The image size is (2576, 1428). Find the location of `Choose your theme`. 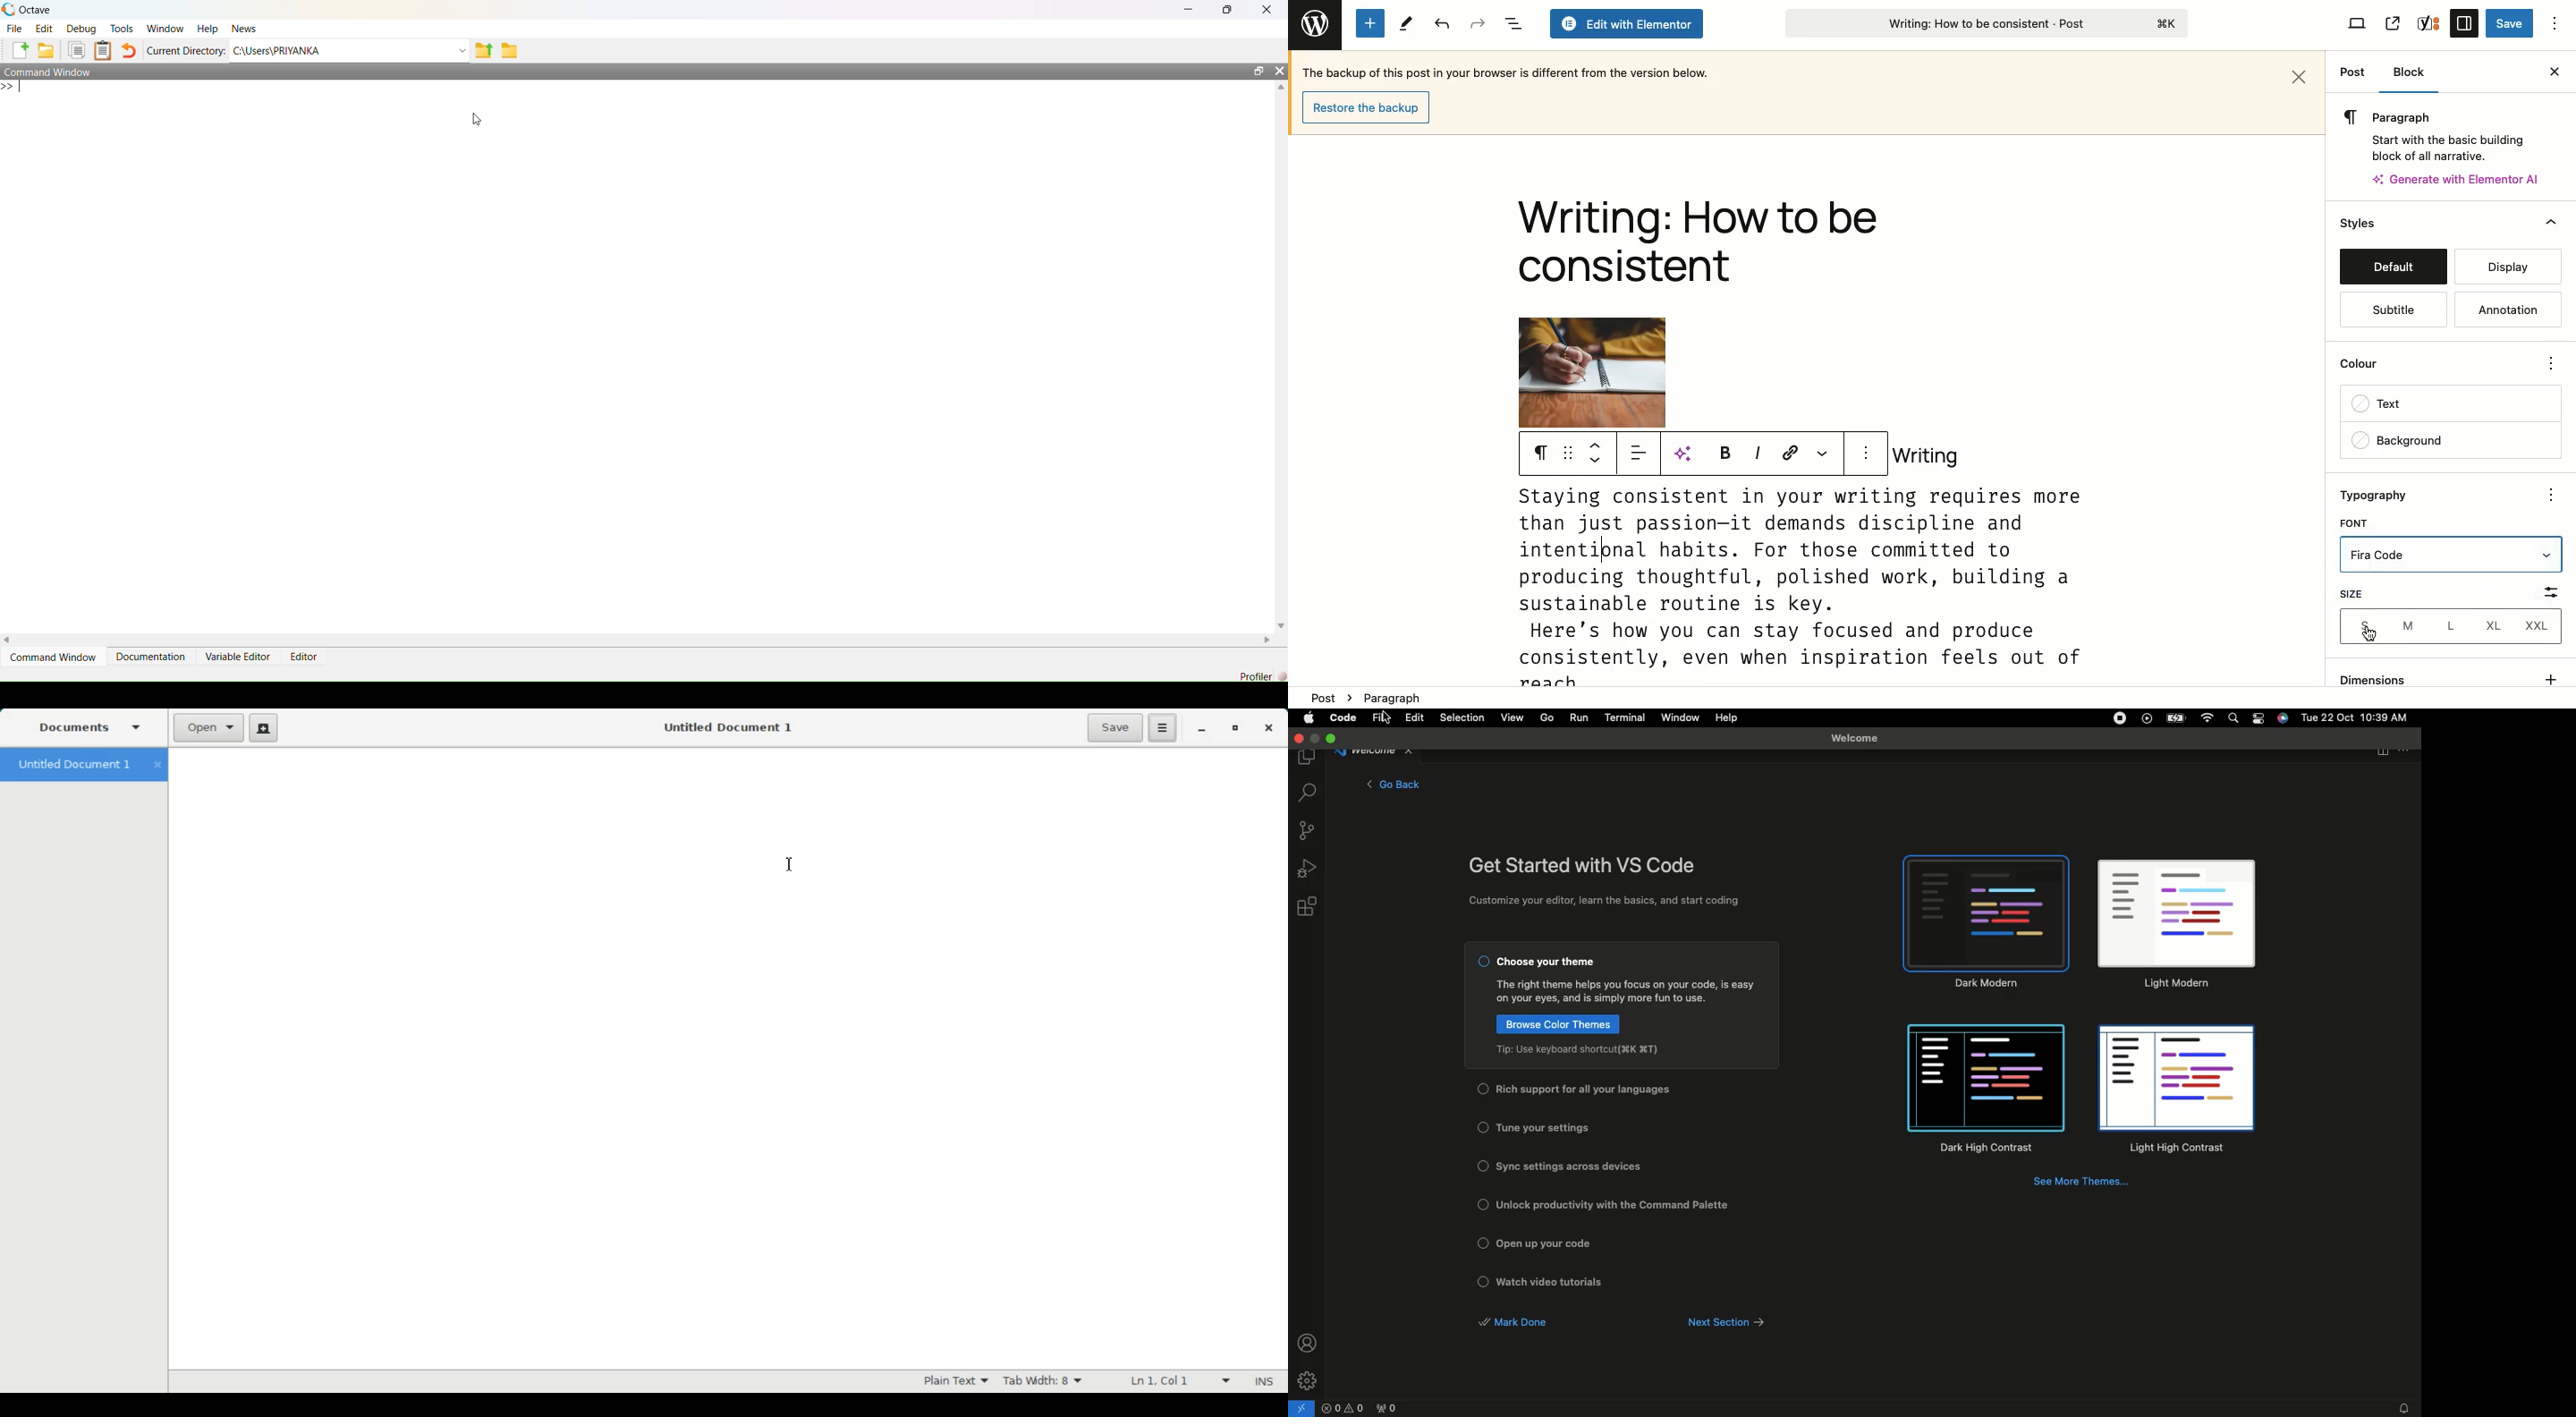

Choose your theme is located at coordinates (1549, 963).